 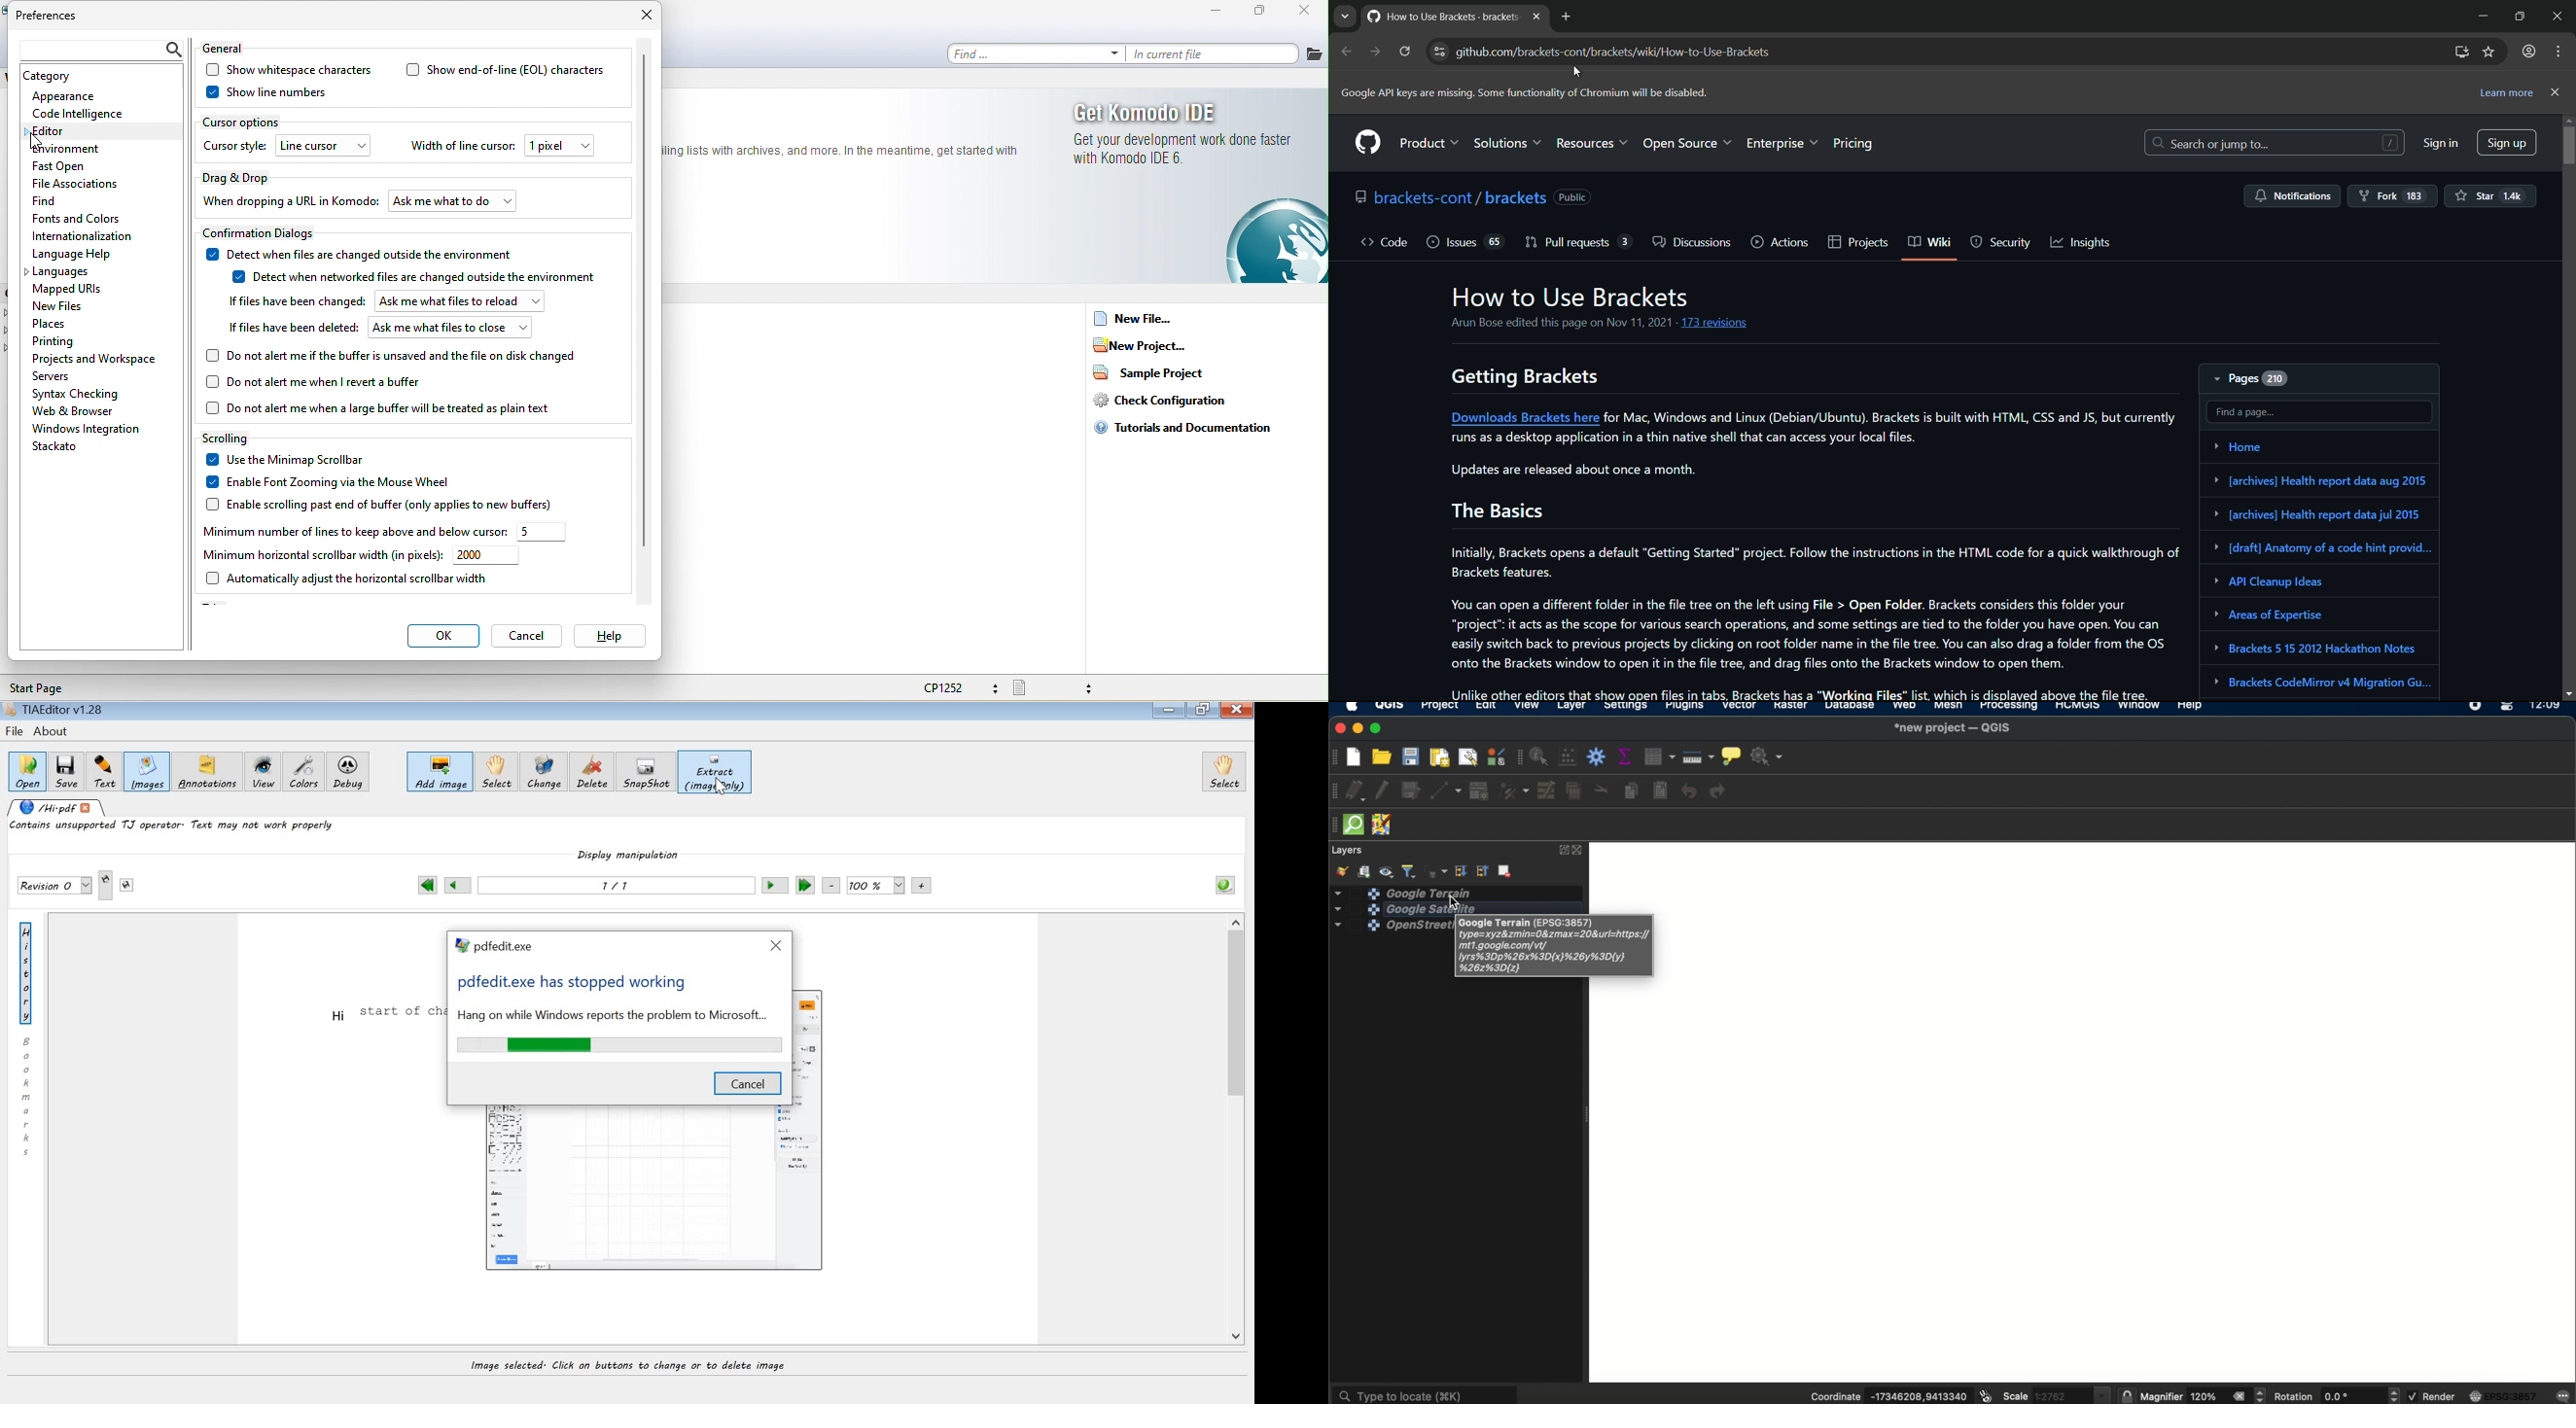 I want to click on issues 65, so click(x=1466, y=242).